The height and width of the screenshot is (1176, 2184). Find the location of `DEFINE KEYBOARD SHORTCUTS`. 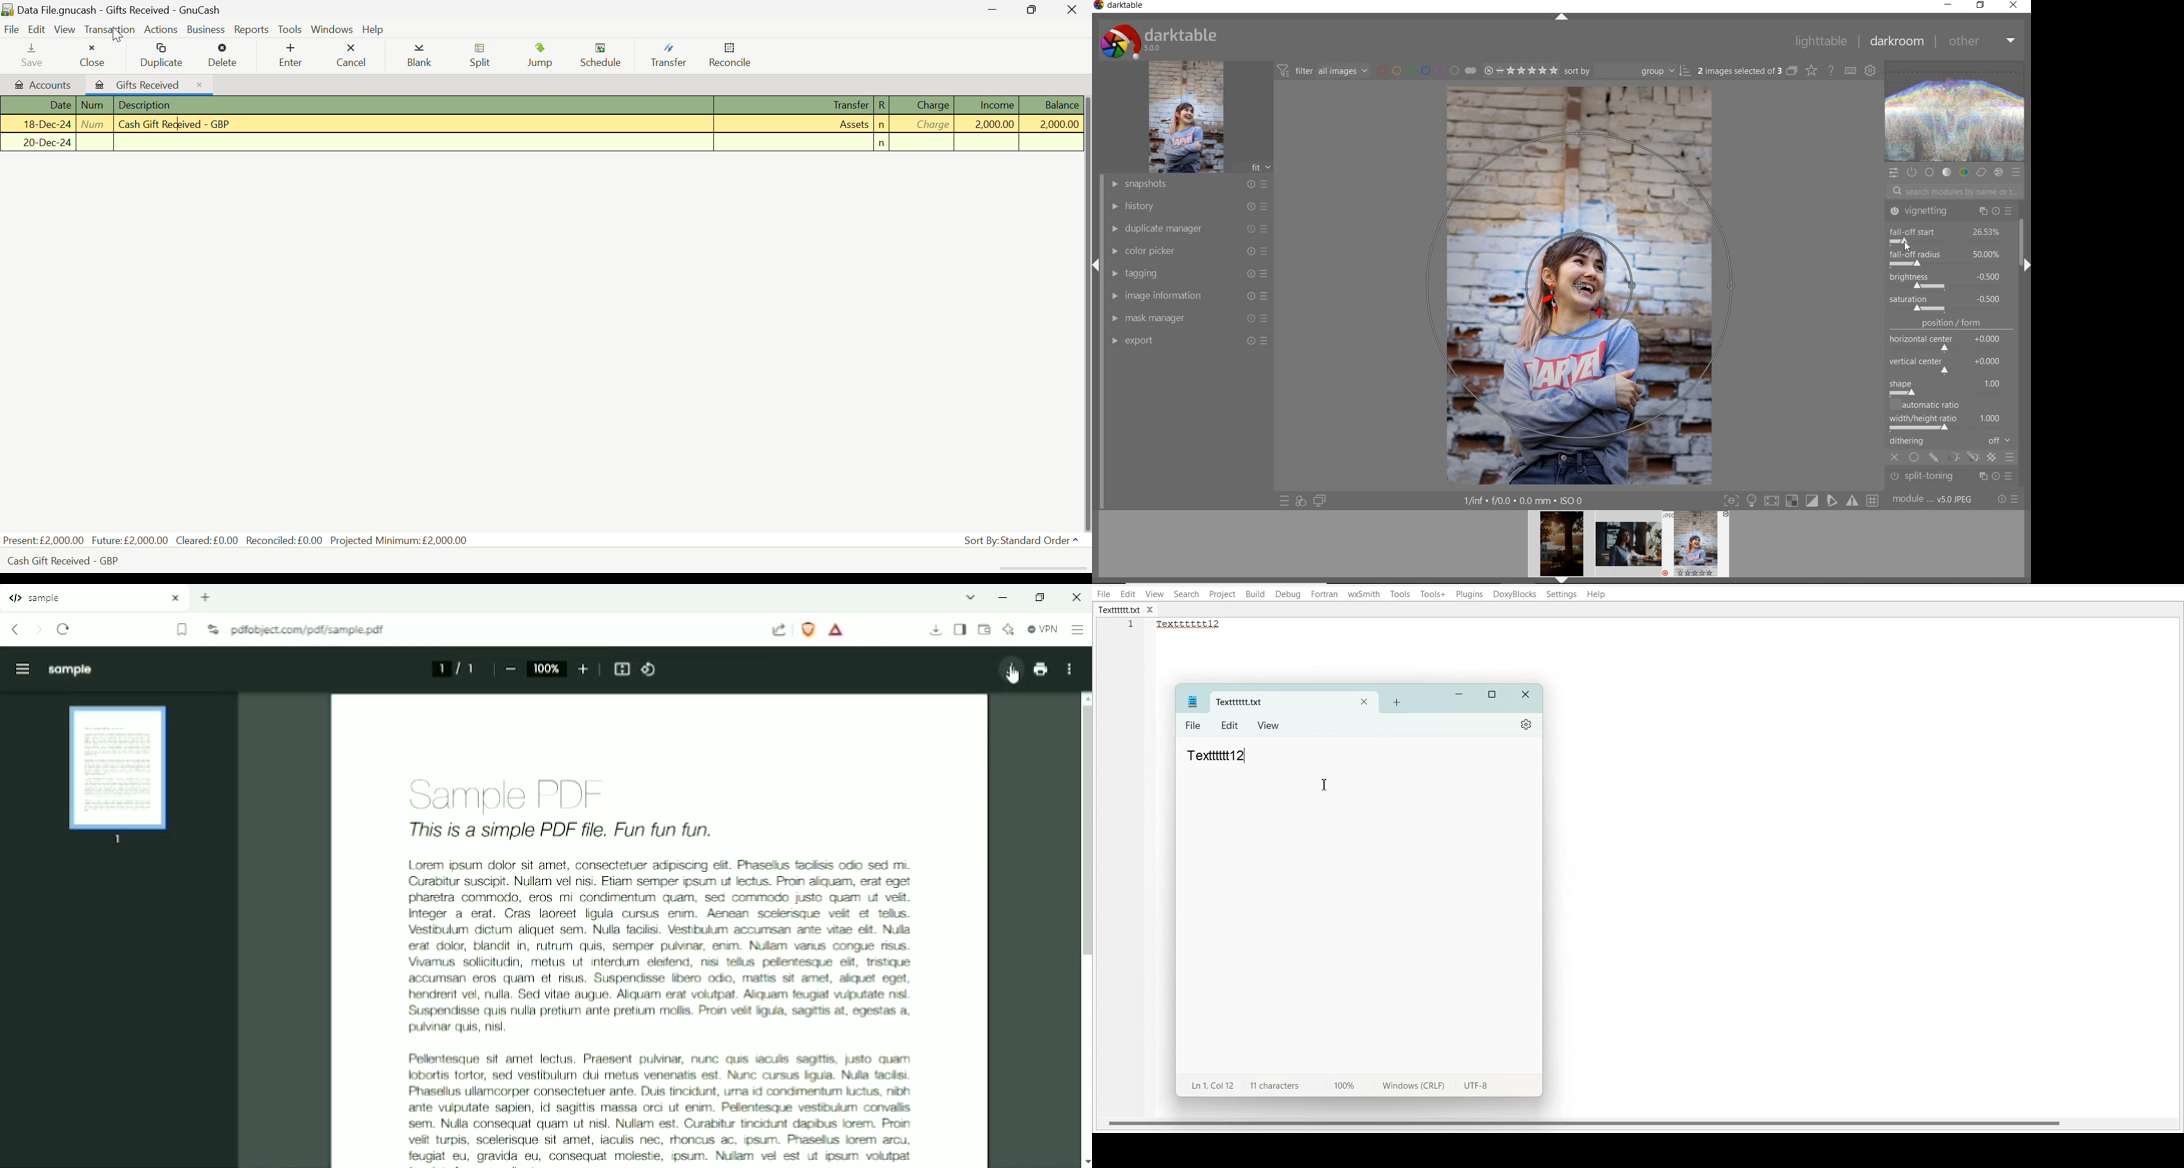

DEFINE KEYBOARD SHORTCUTS is located at coordinates (1851, 70).